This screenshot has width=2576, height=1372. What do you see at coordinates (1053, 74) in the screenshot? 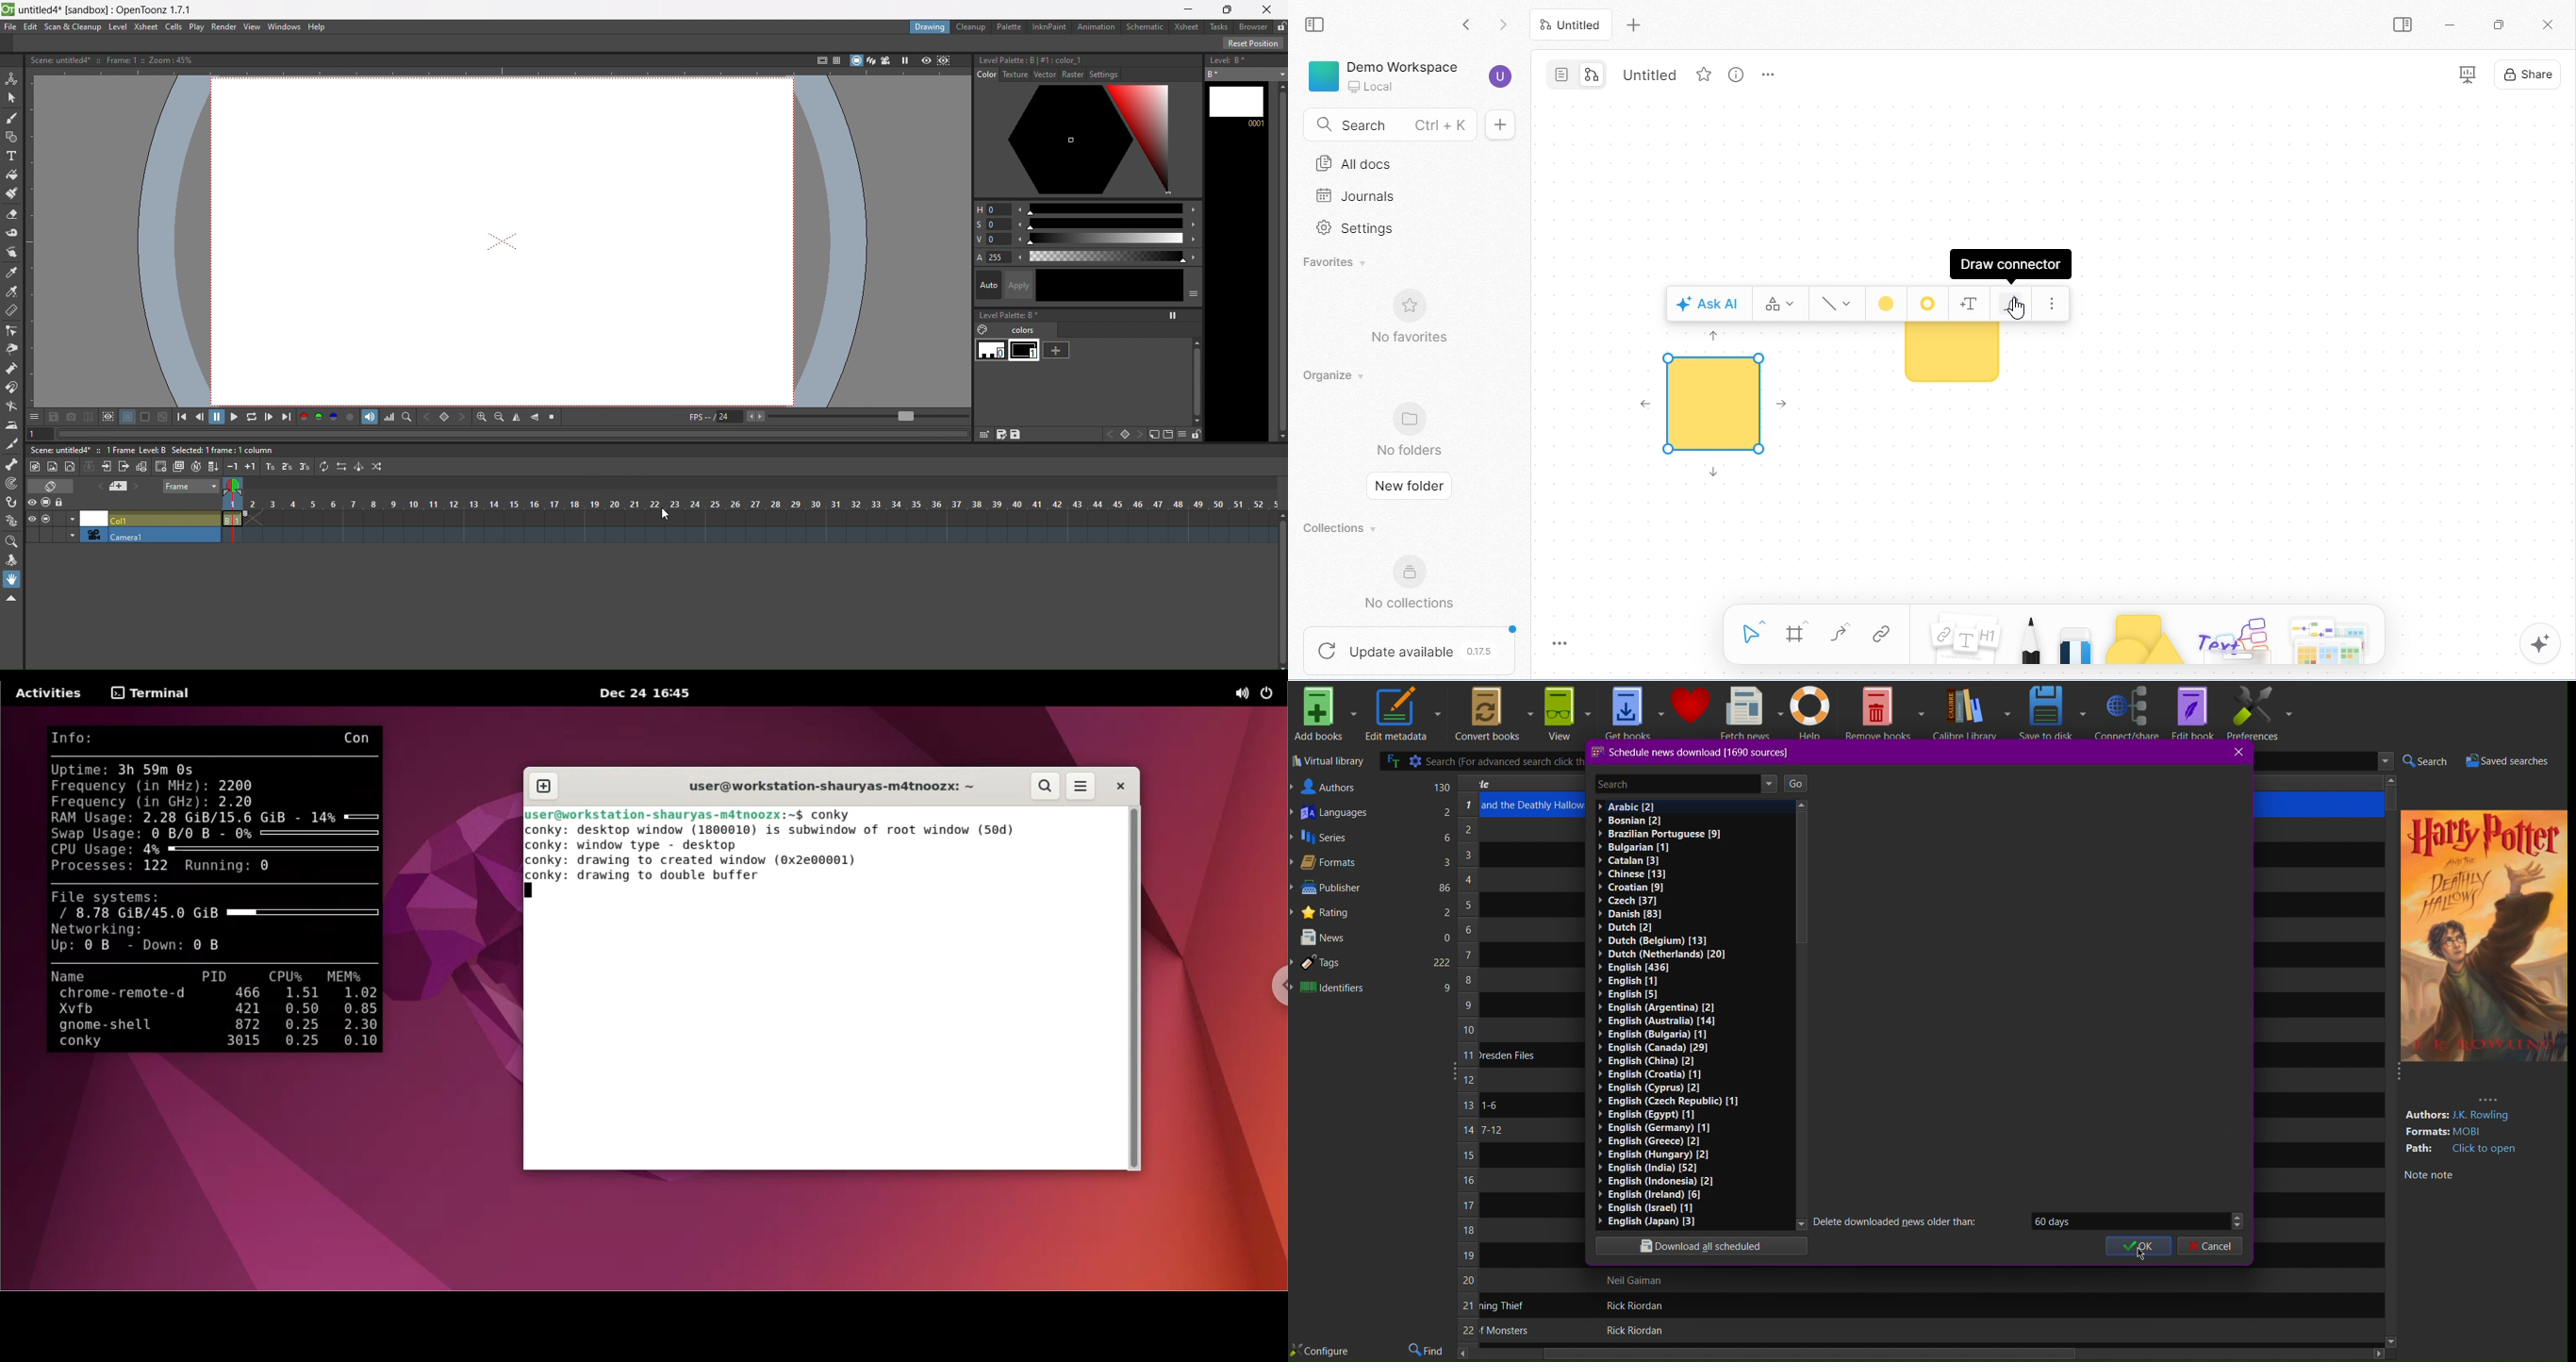
I see `text` at bounding box center [1053, 74].